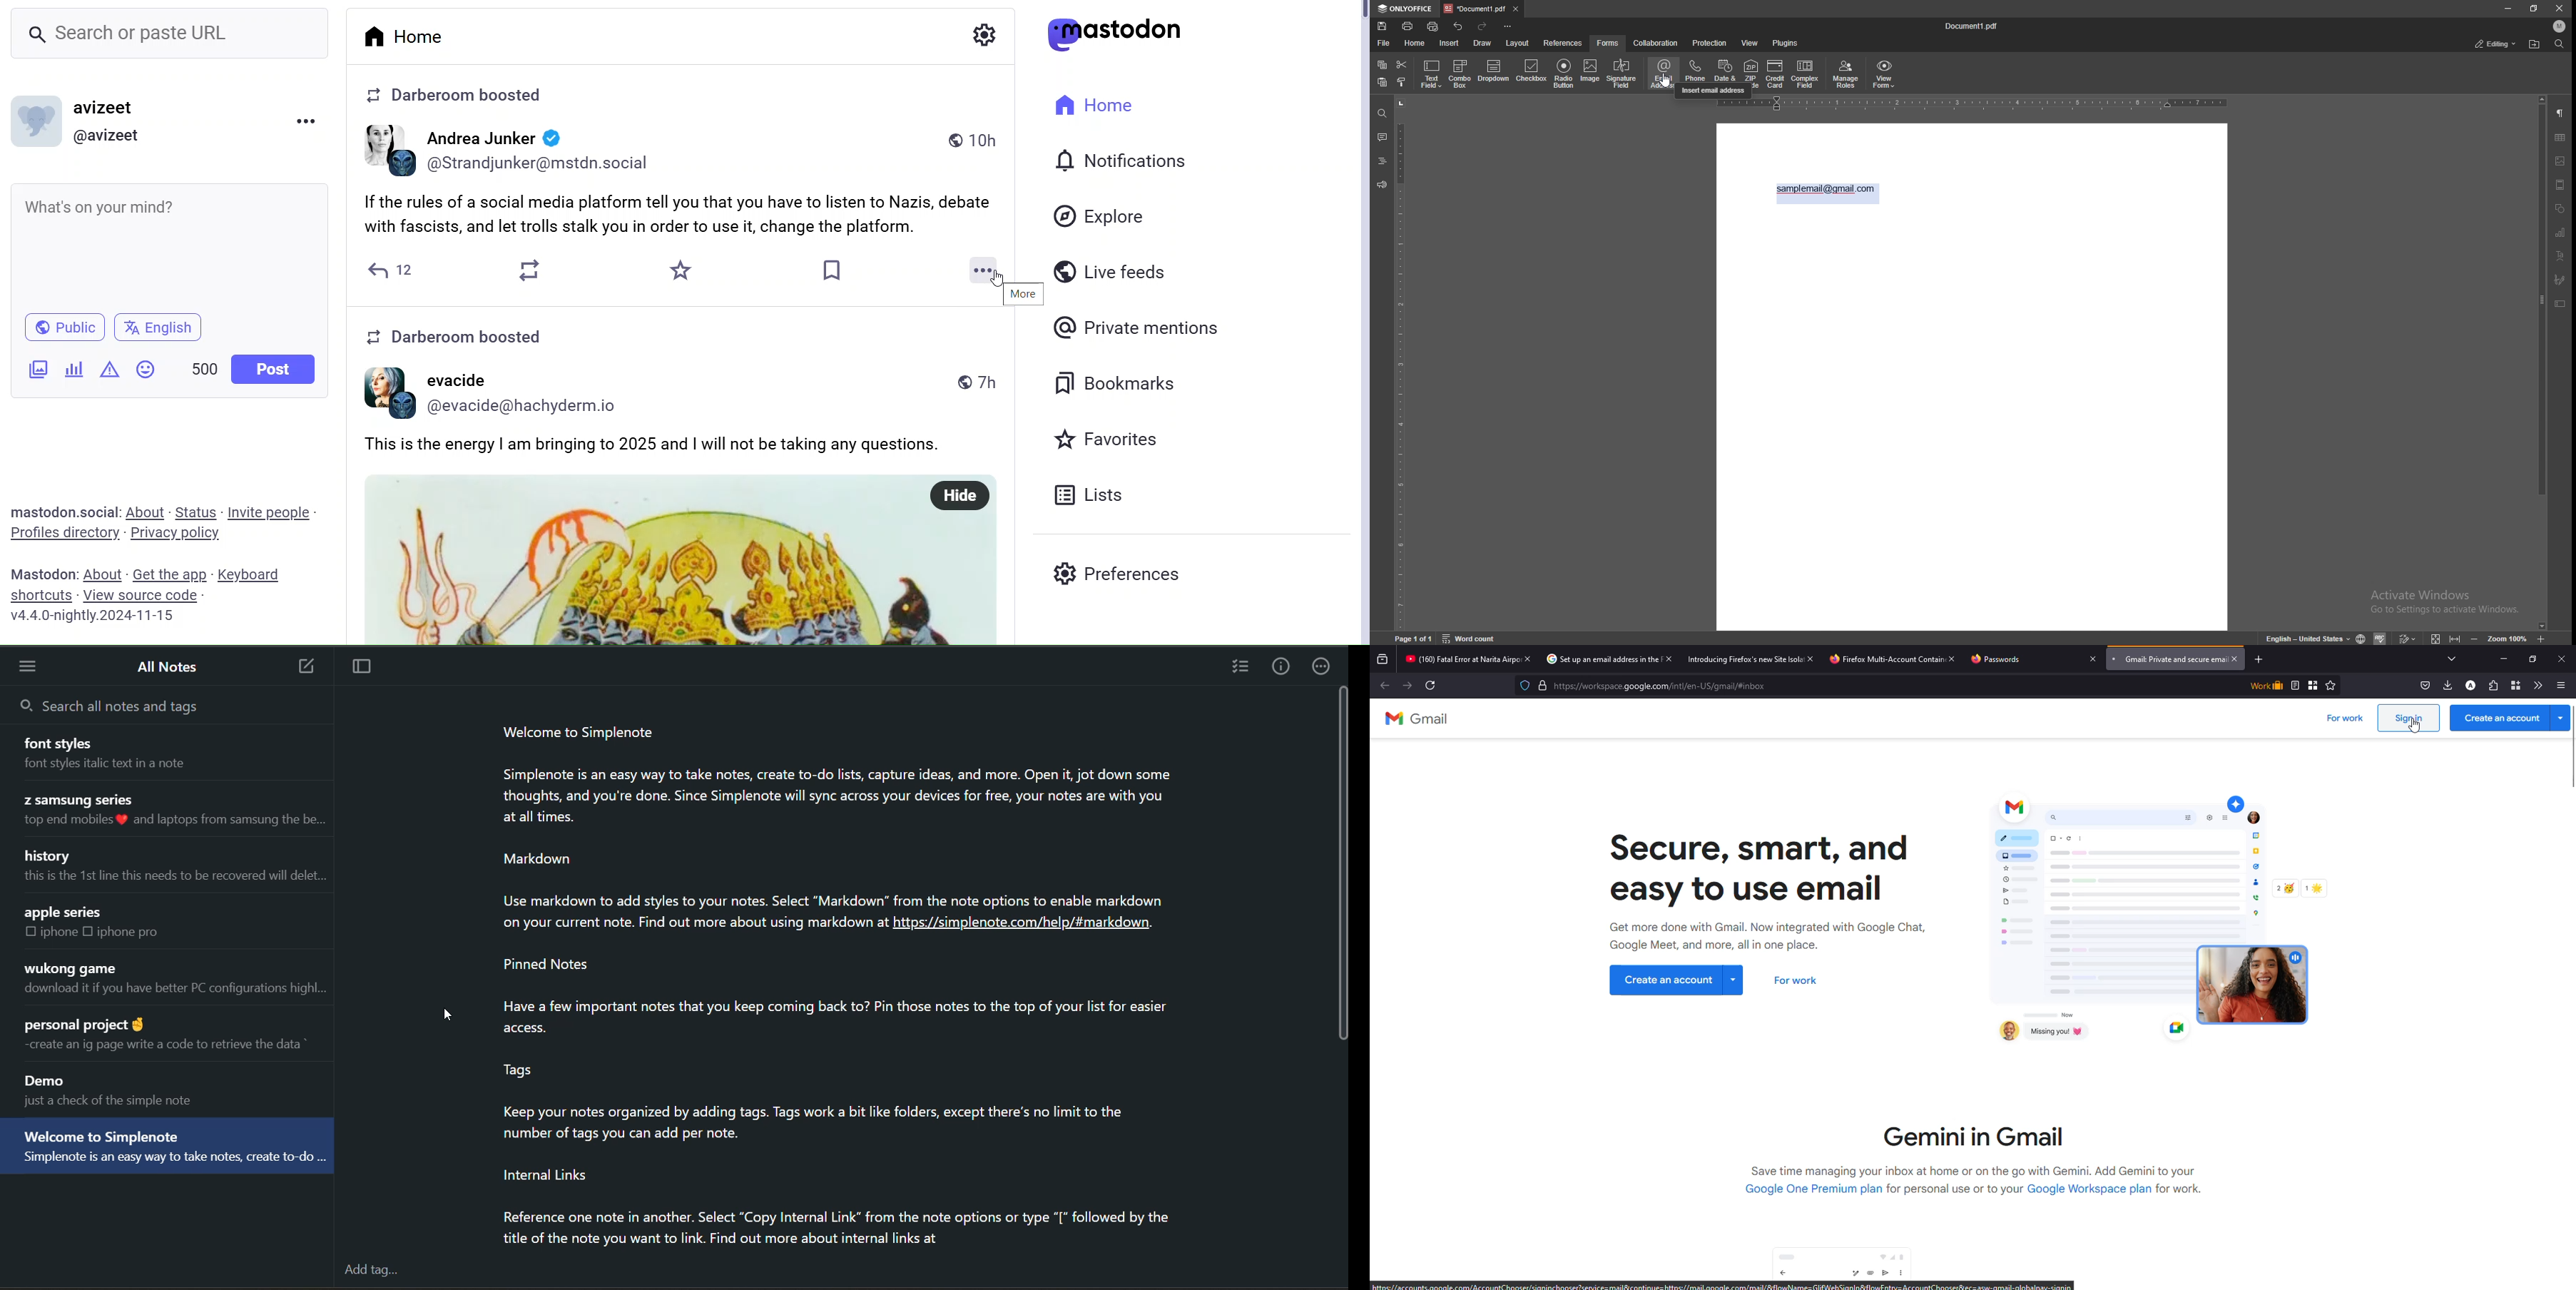 The width and height of the screenshot is (2576, 1316). What do you see at coordinates (1726, 72) in the screenshot?
I see `date and time` at bounding box center [1726, 72].